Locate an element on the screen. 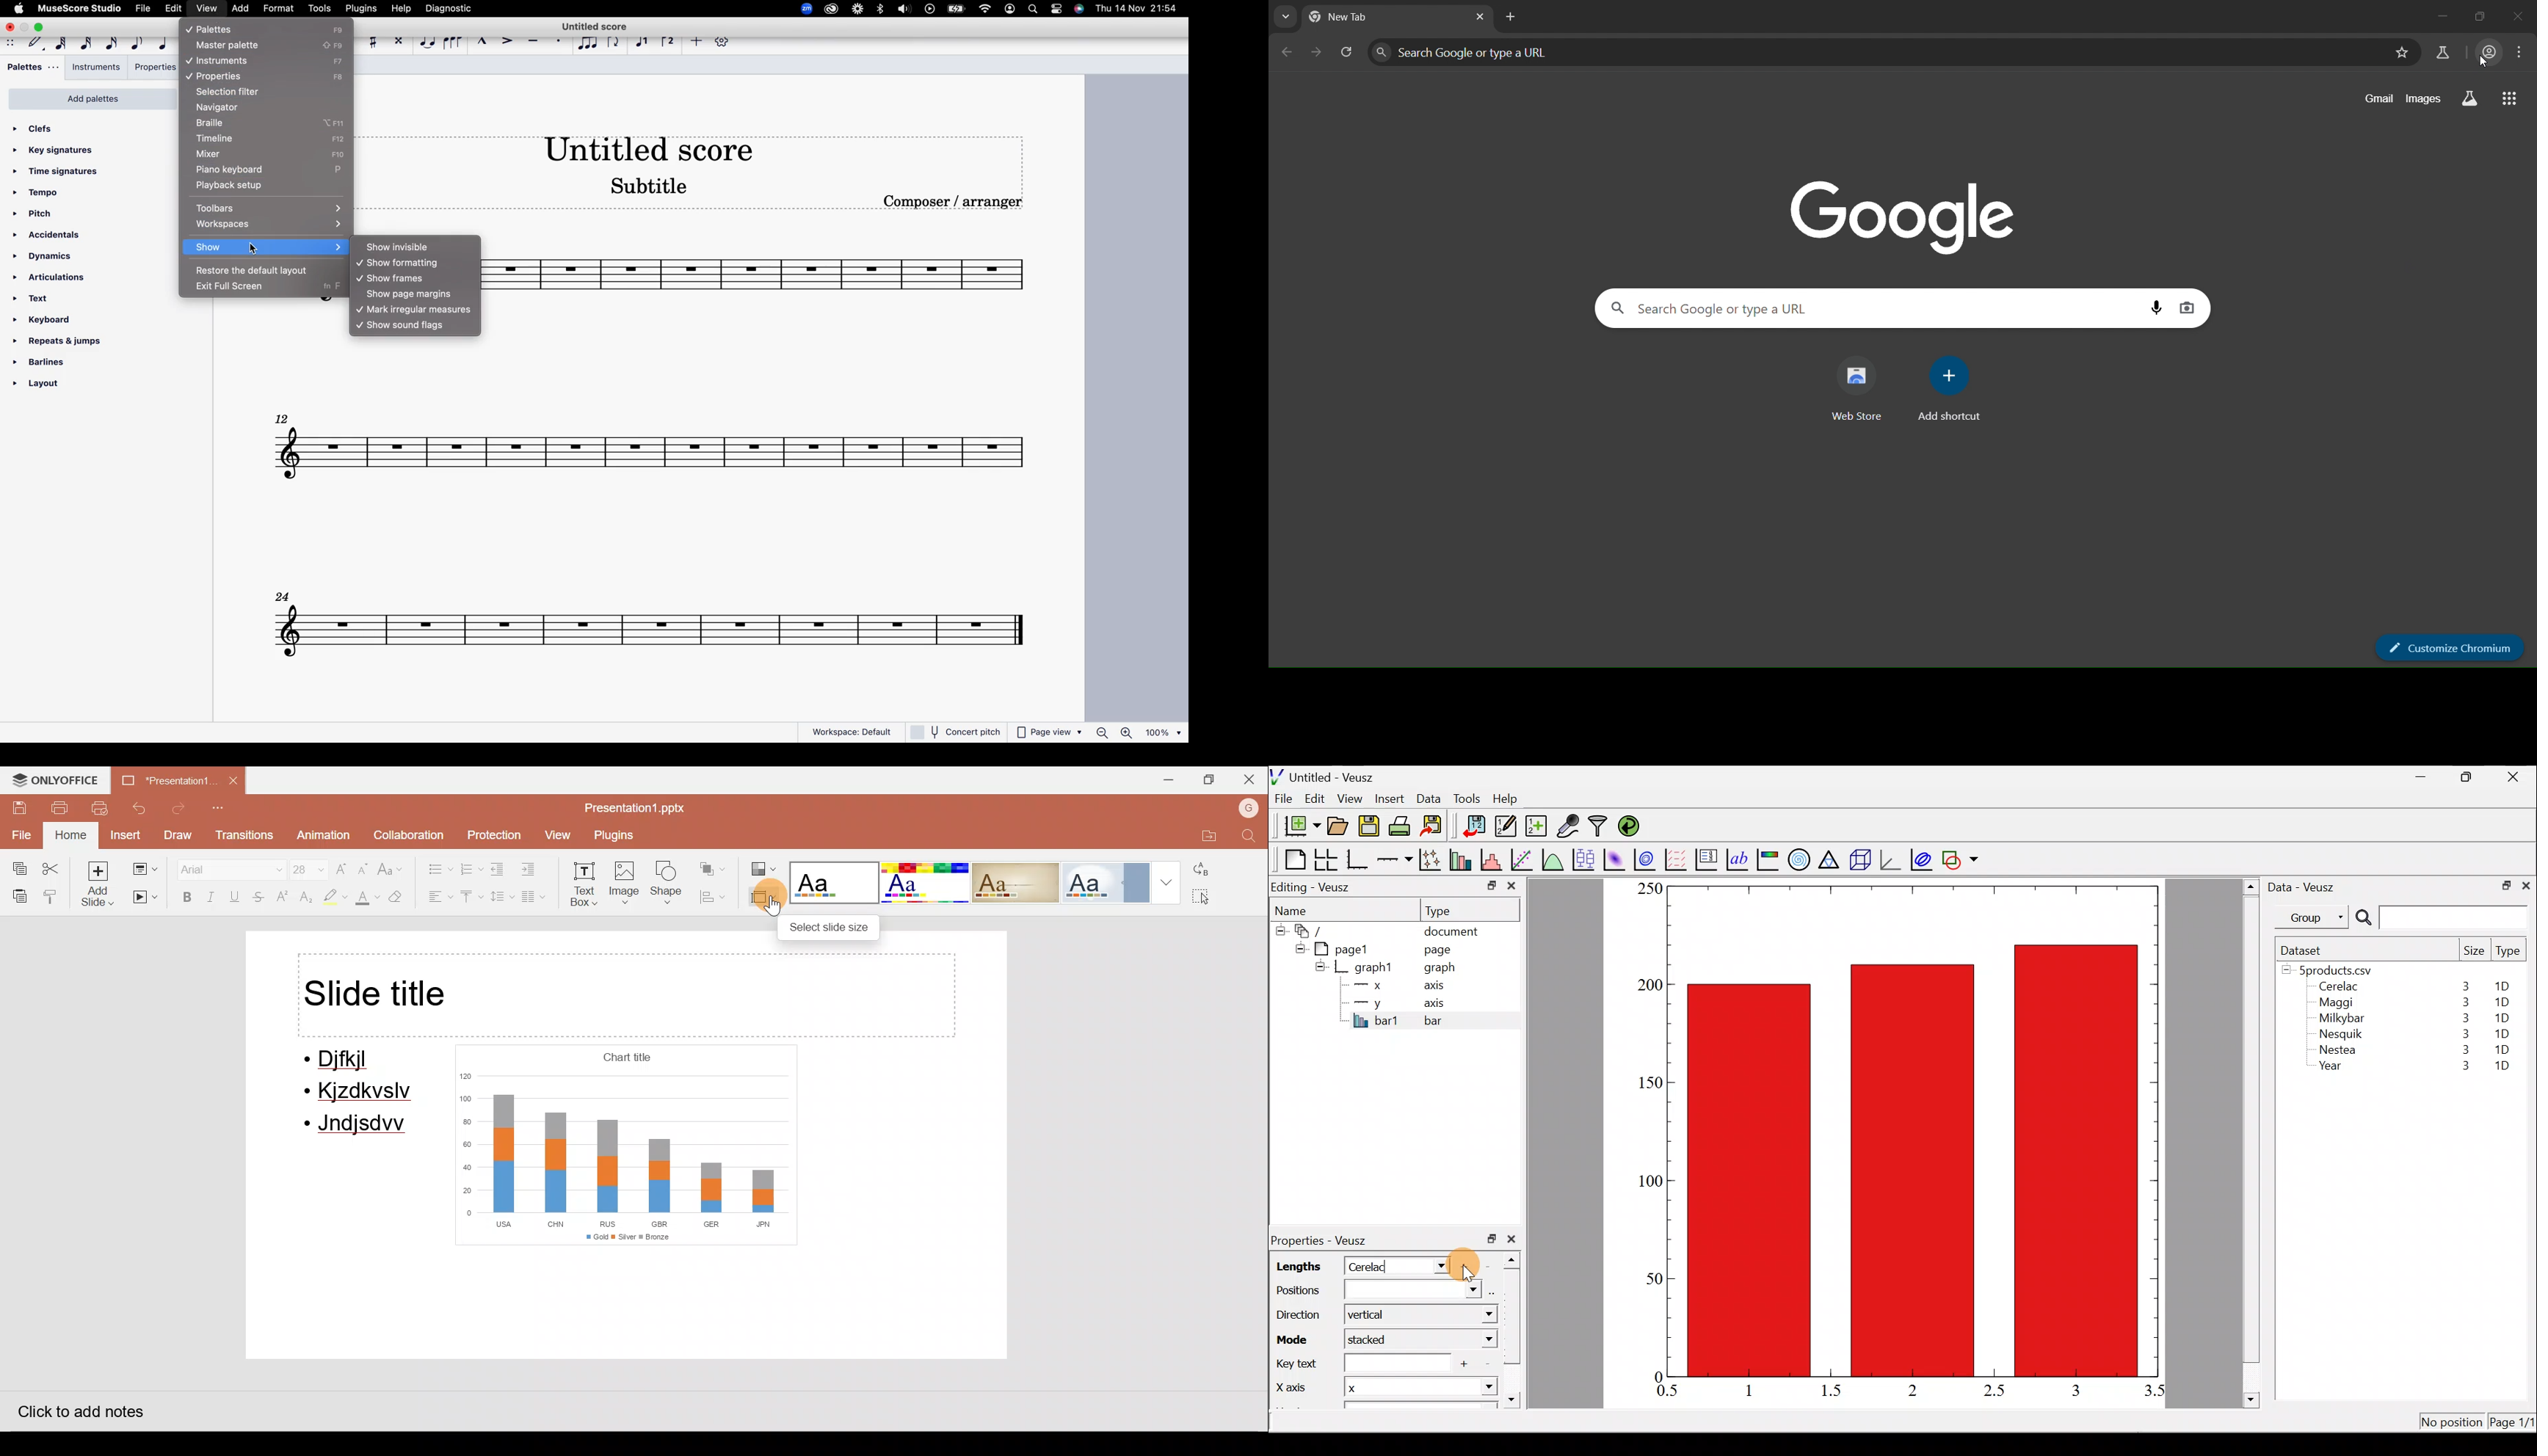 The image size is (2548, 1456). close is located at coordinates (1512, 889).